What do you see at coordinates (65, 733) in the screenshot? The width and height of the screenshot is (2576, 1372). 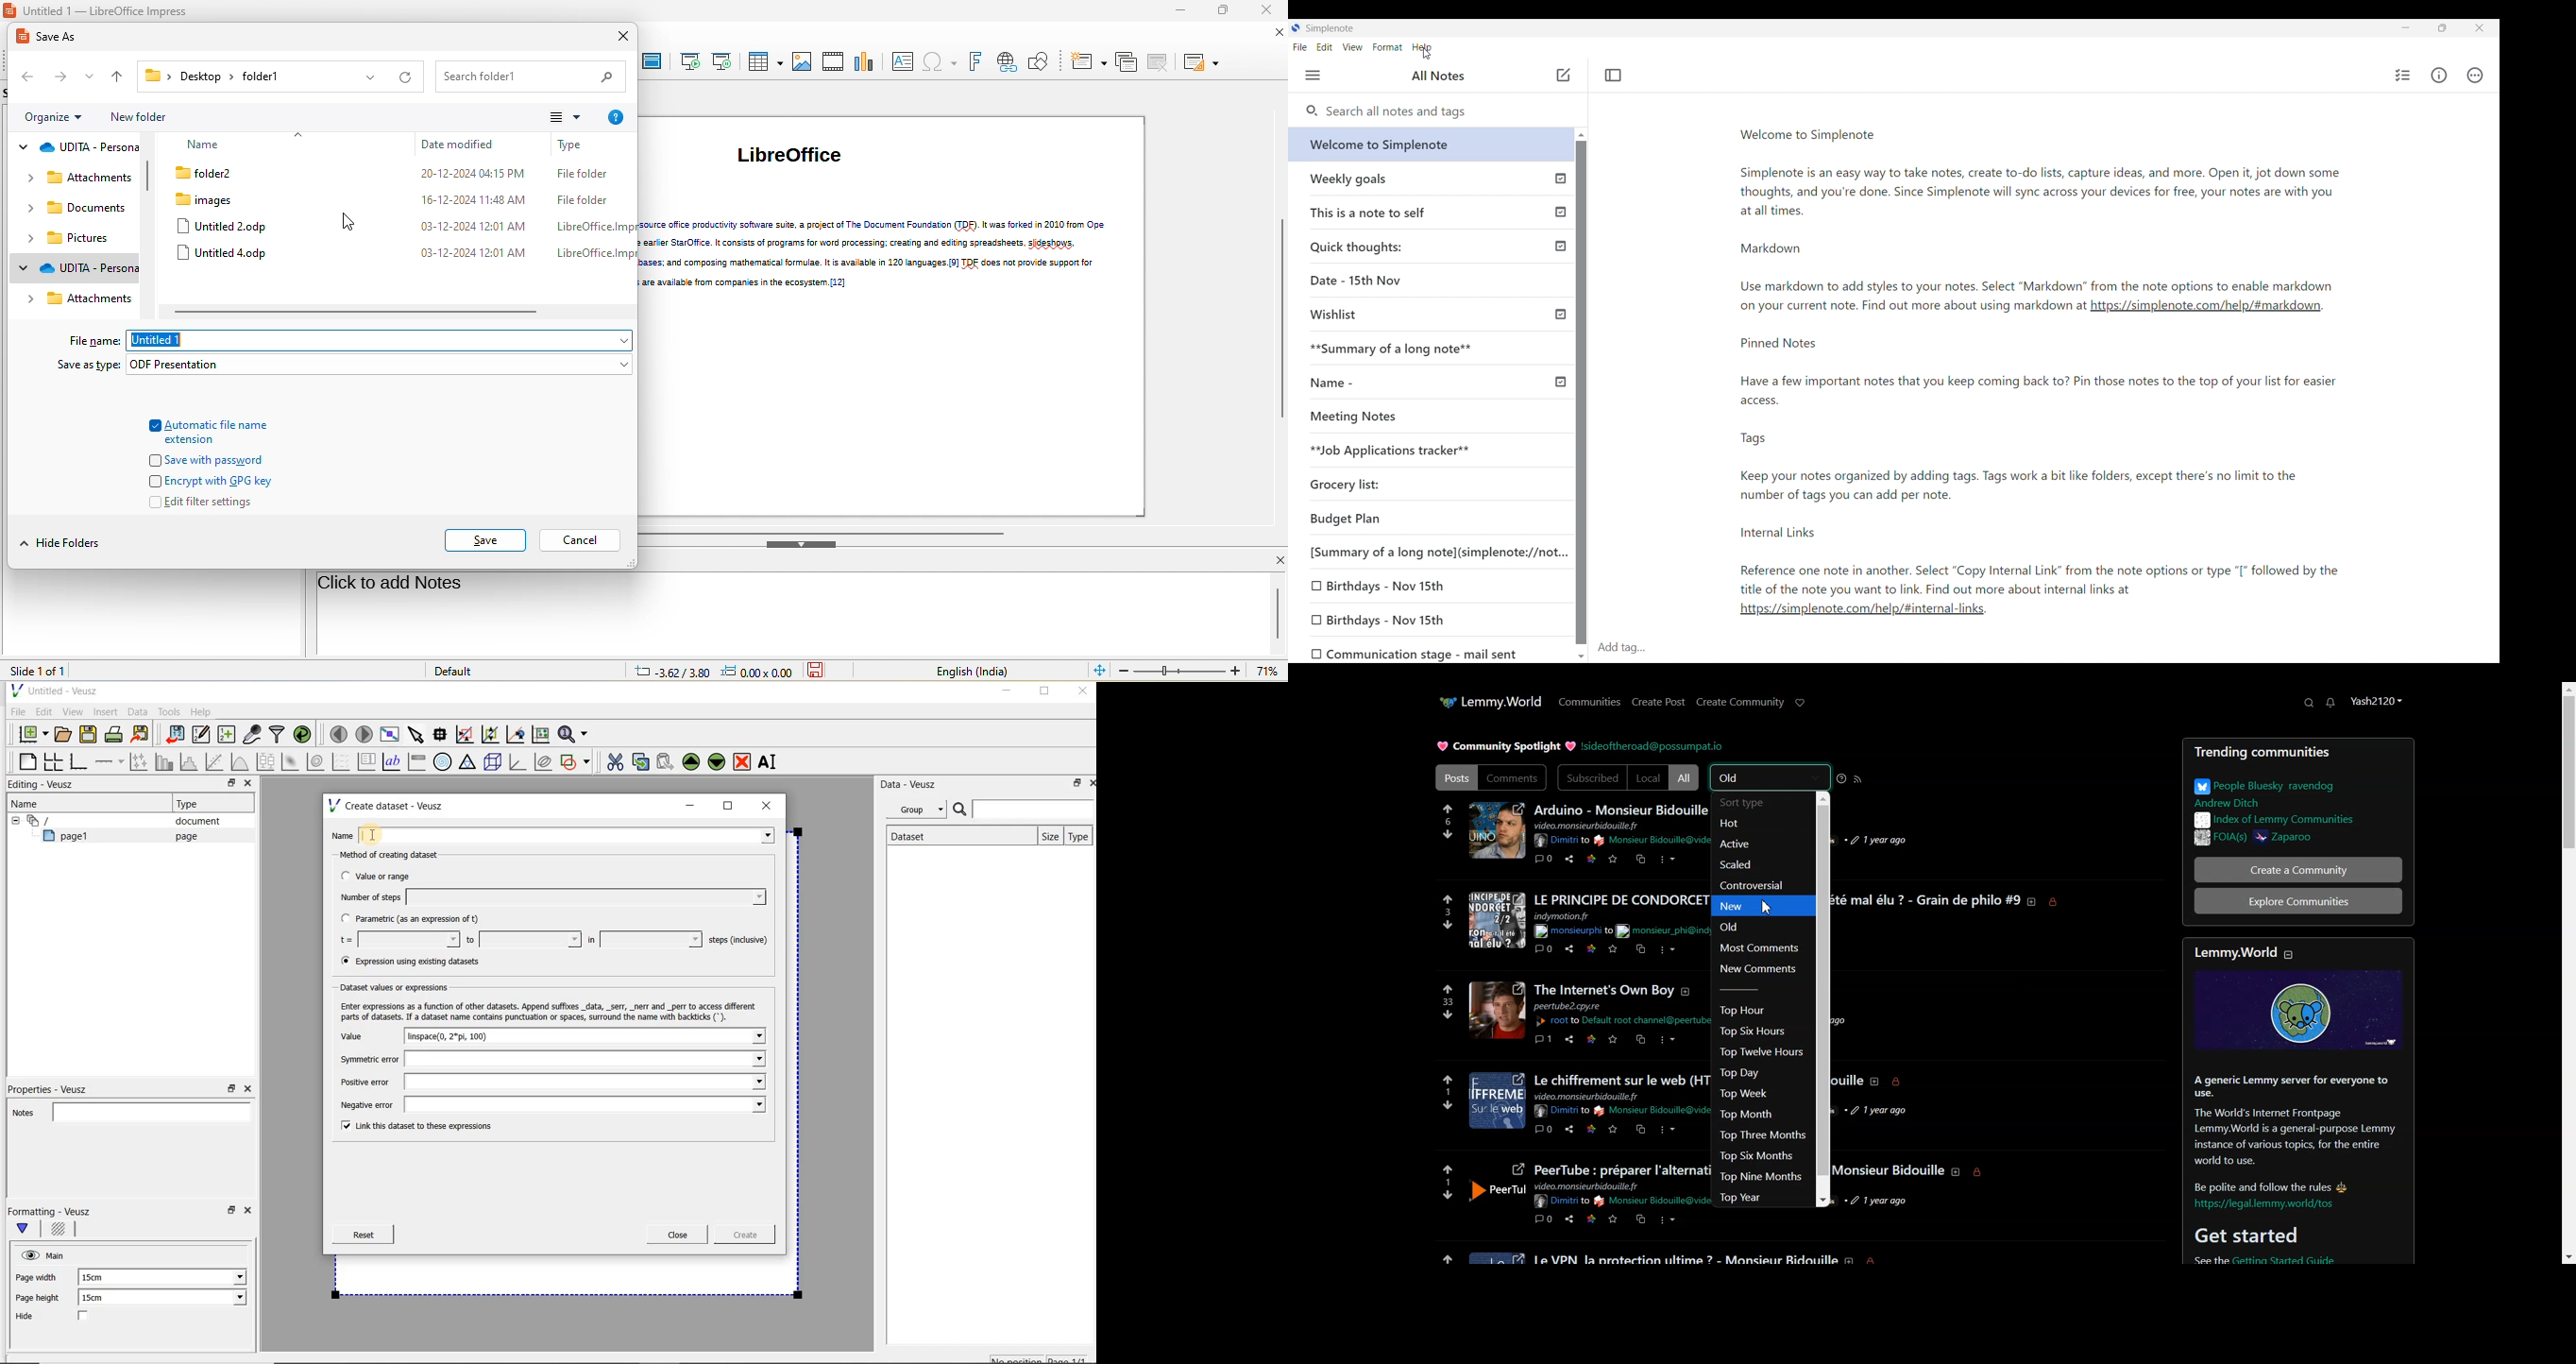 I see `open a document` at bounding box center [65, 733].